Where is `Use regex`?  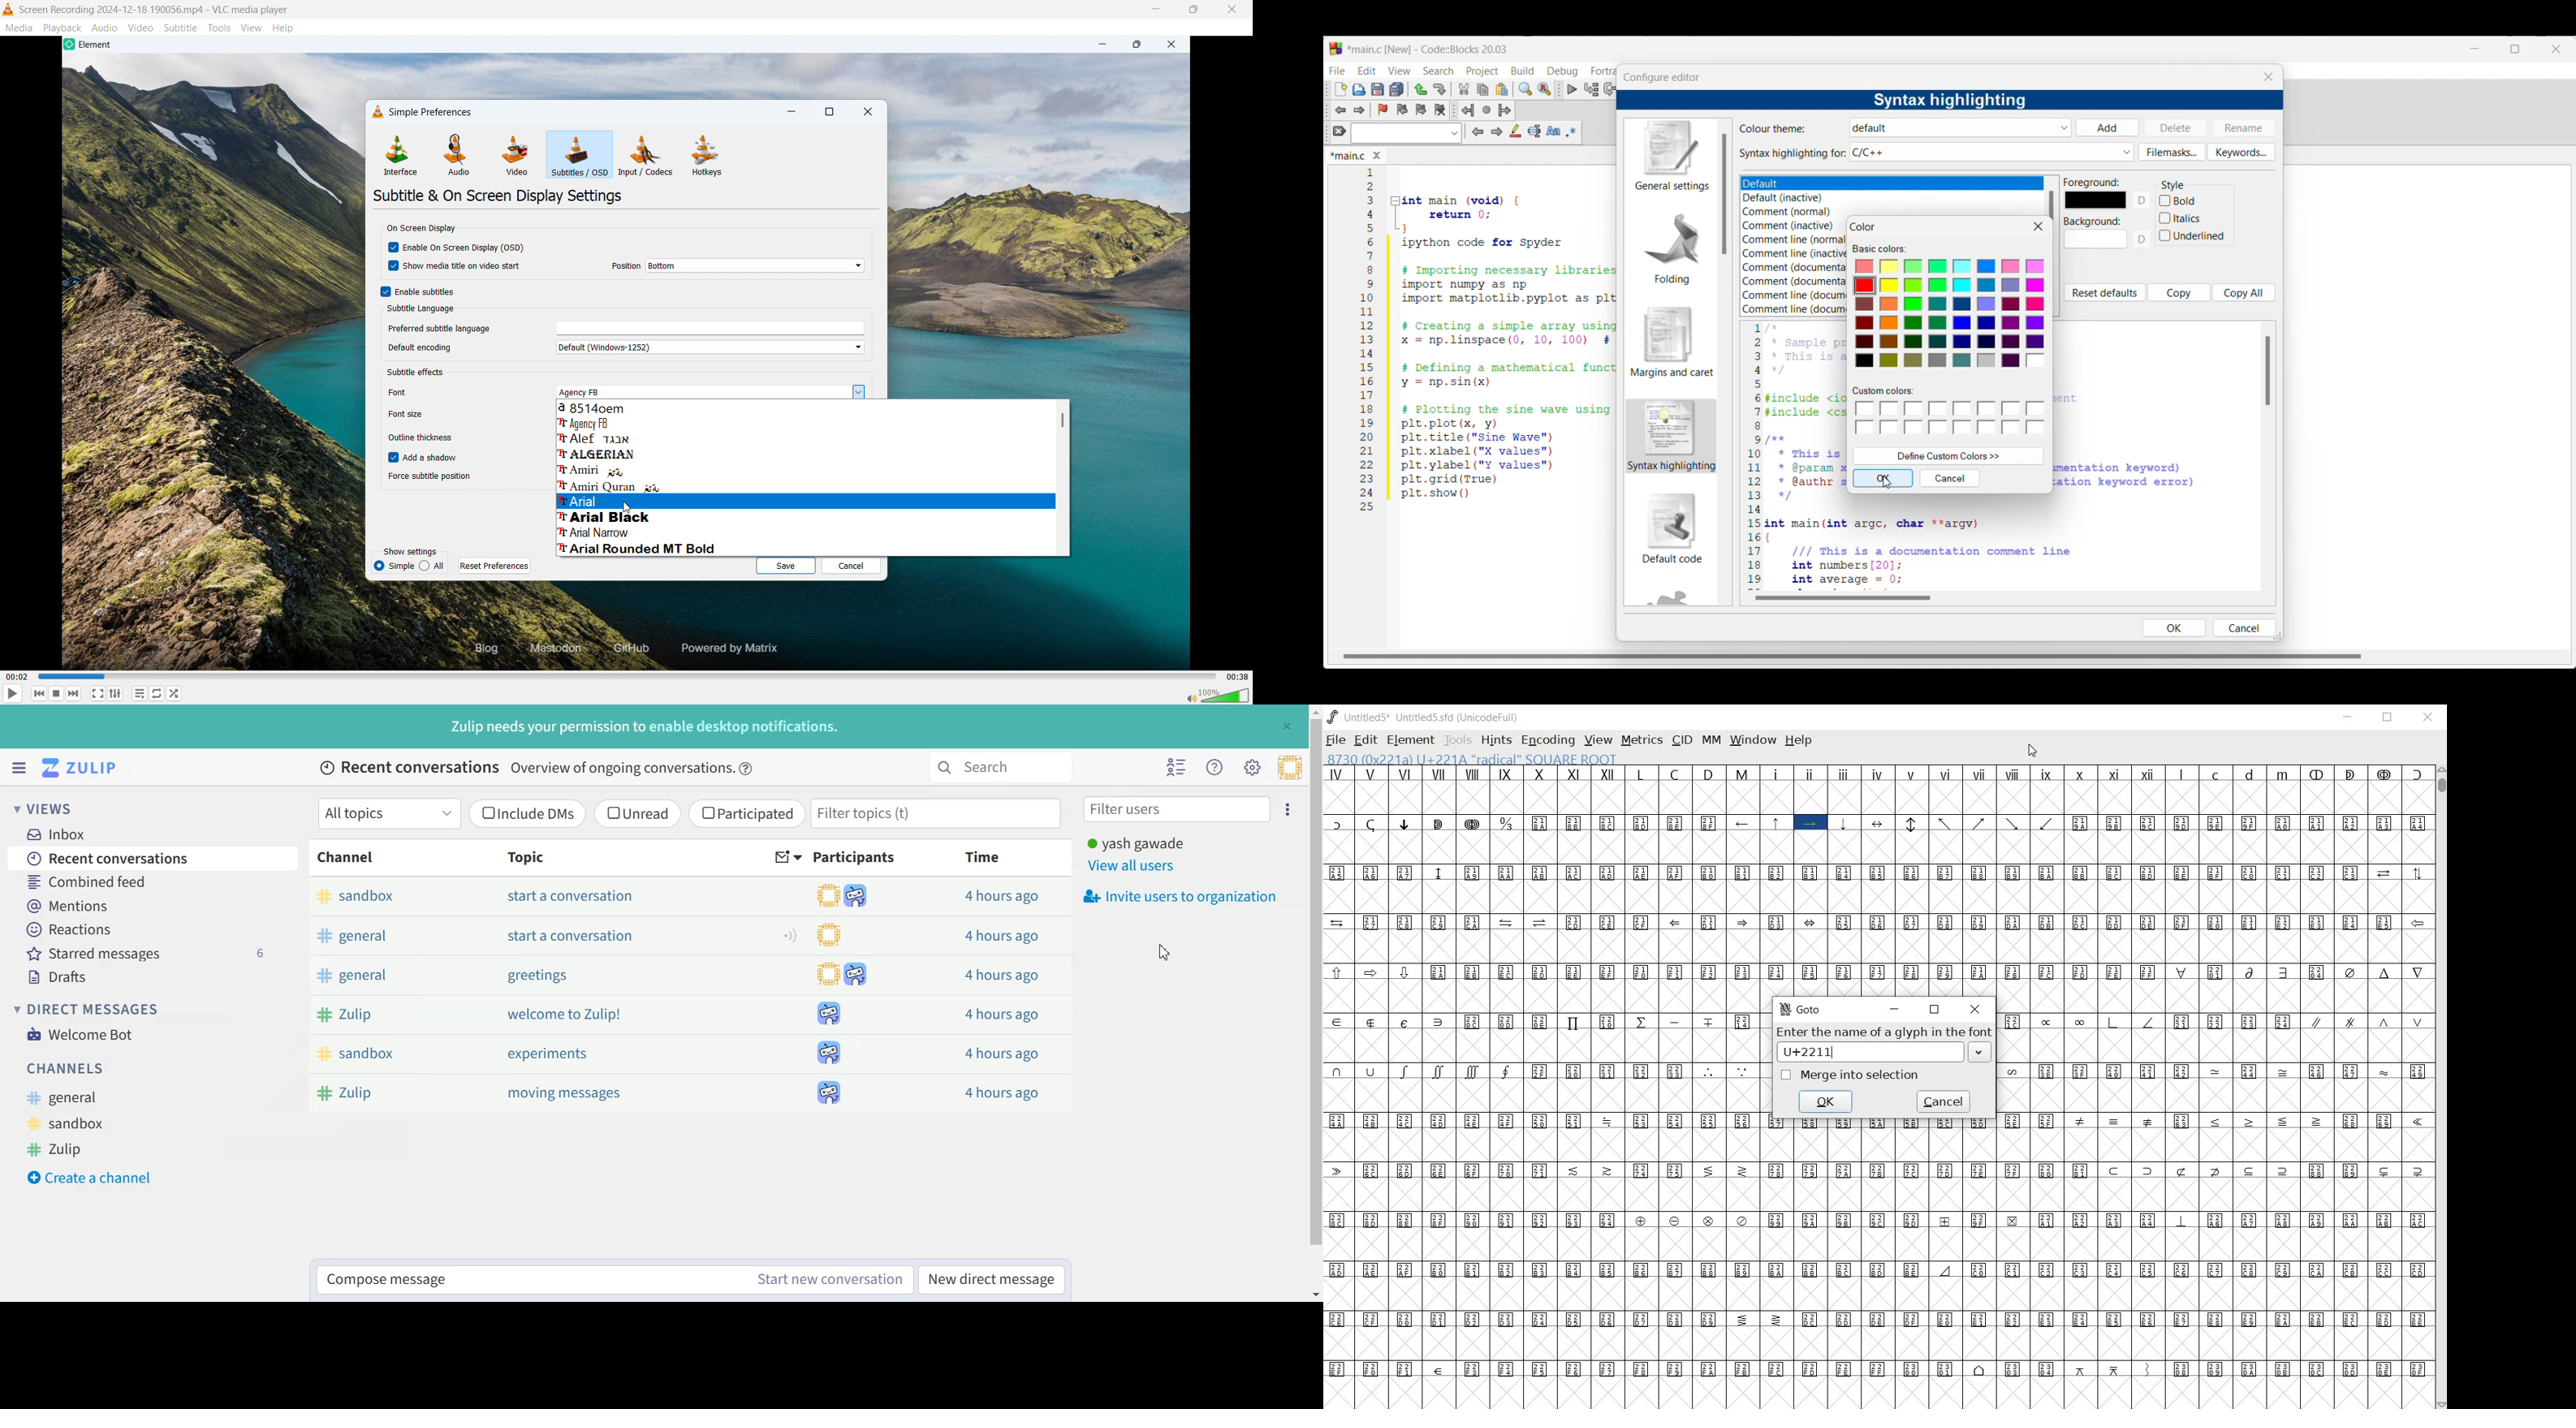
Use regex is located at coordinates (1571, 132).